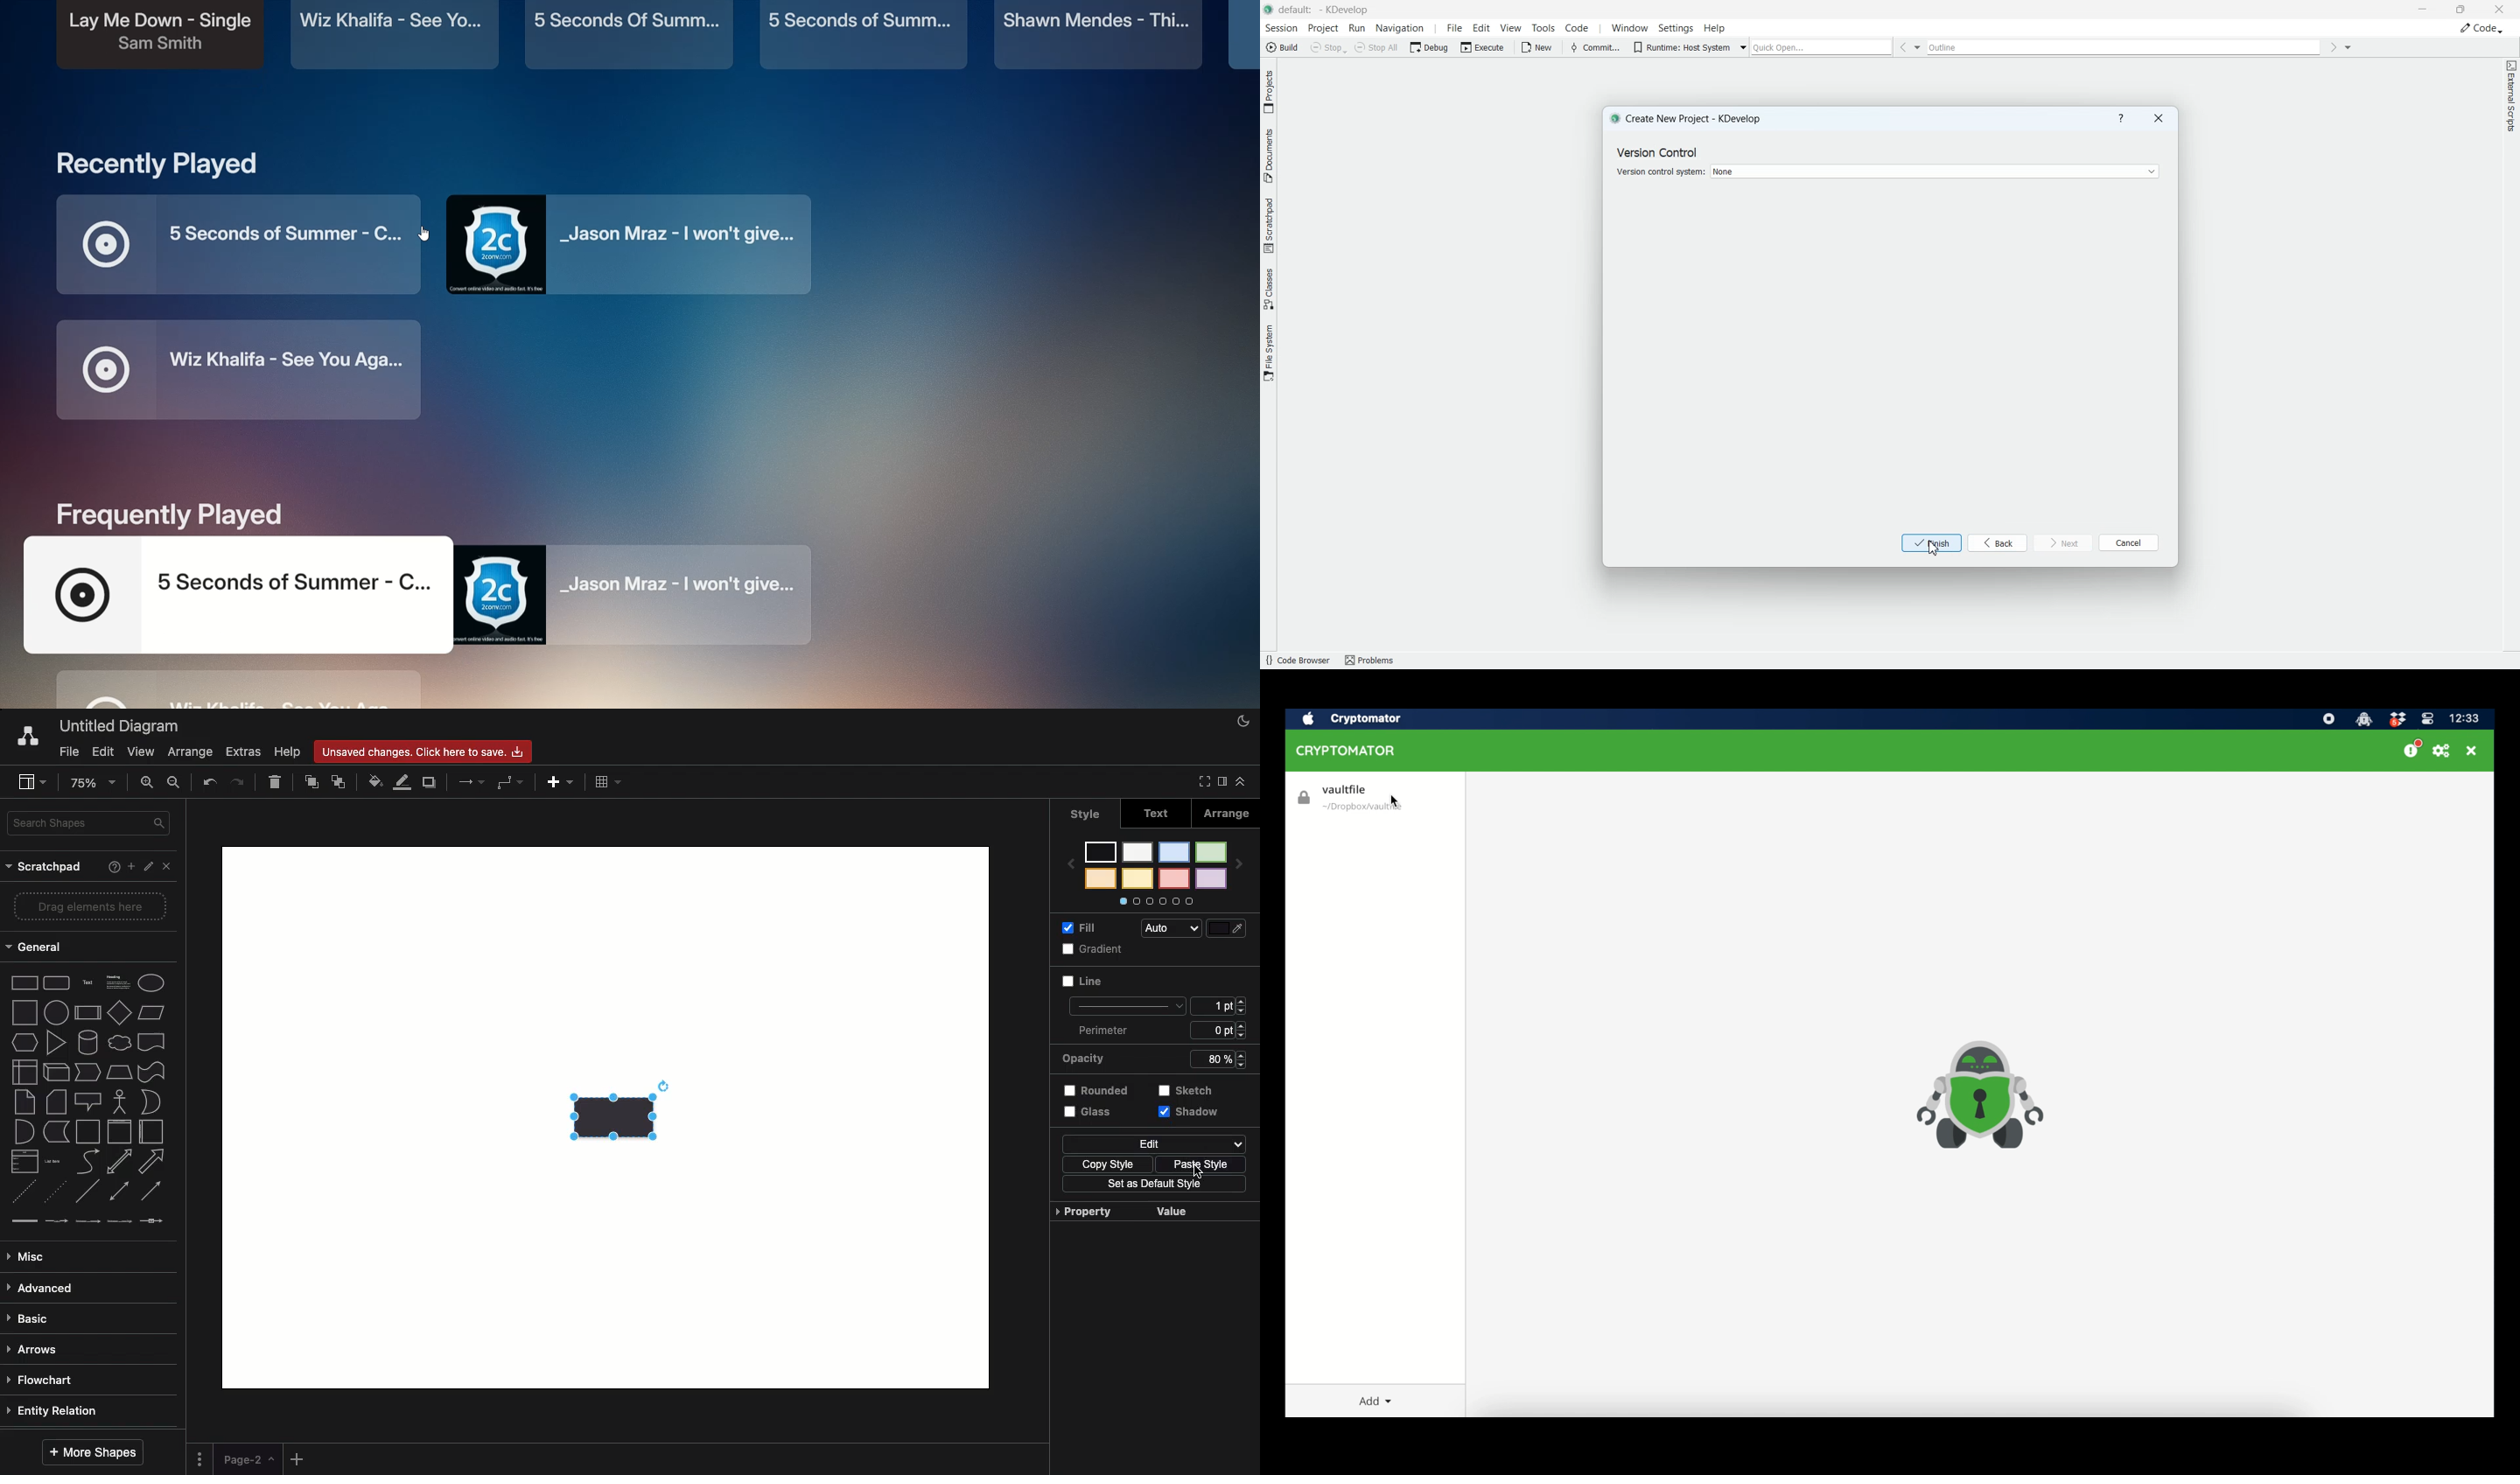 This screenshot has height=1484, width=2520. Describe the element at coordinates (612, 783) in the screenshot. I see `Table` at that location.